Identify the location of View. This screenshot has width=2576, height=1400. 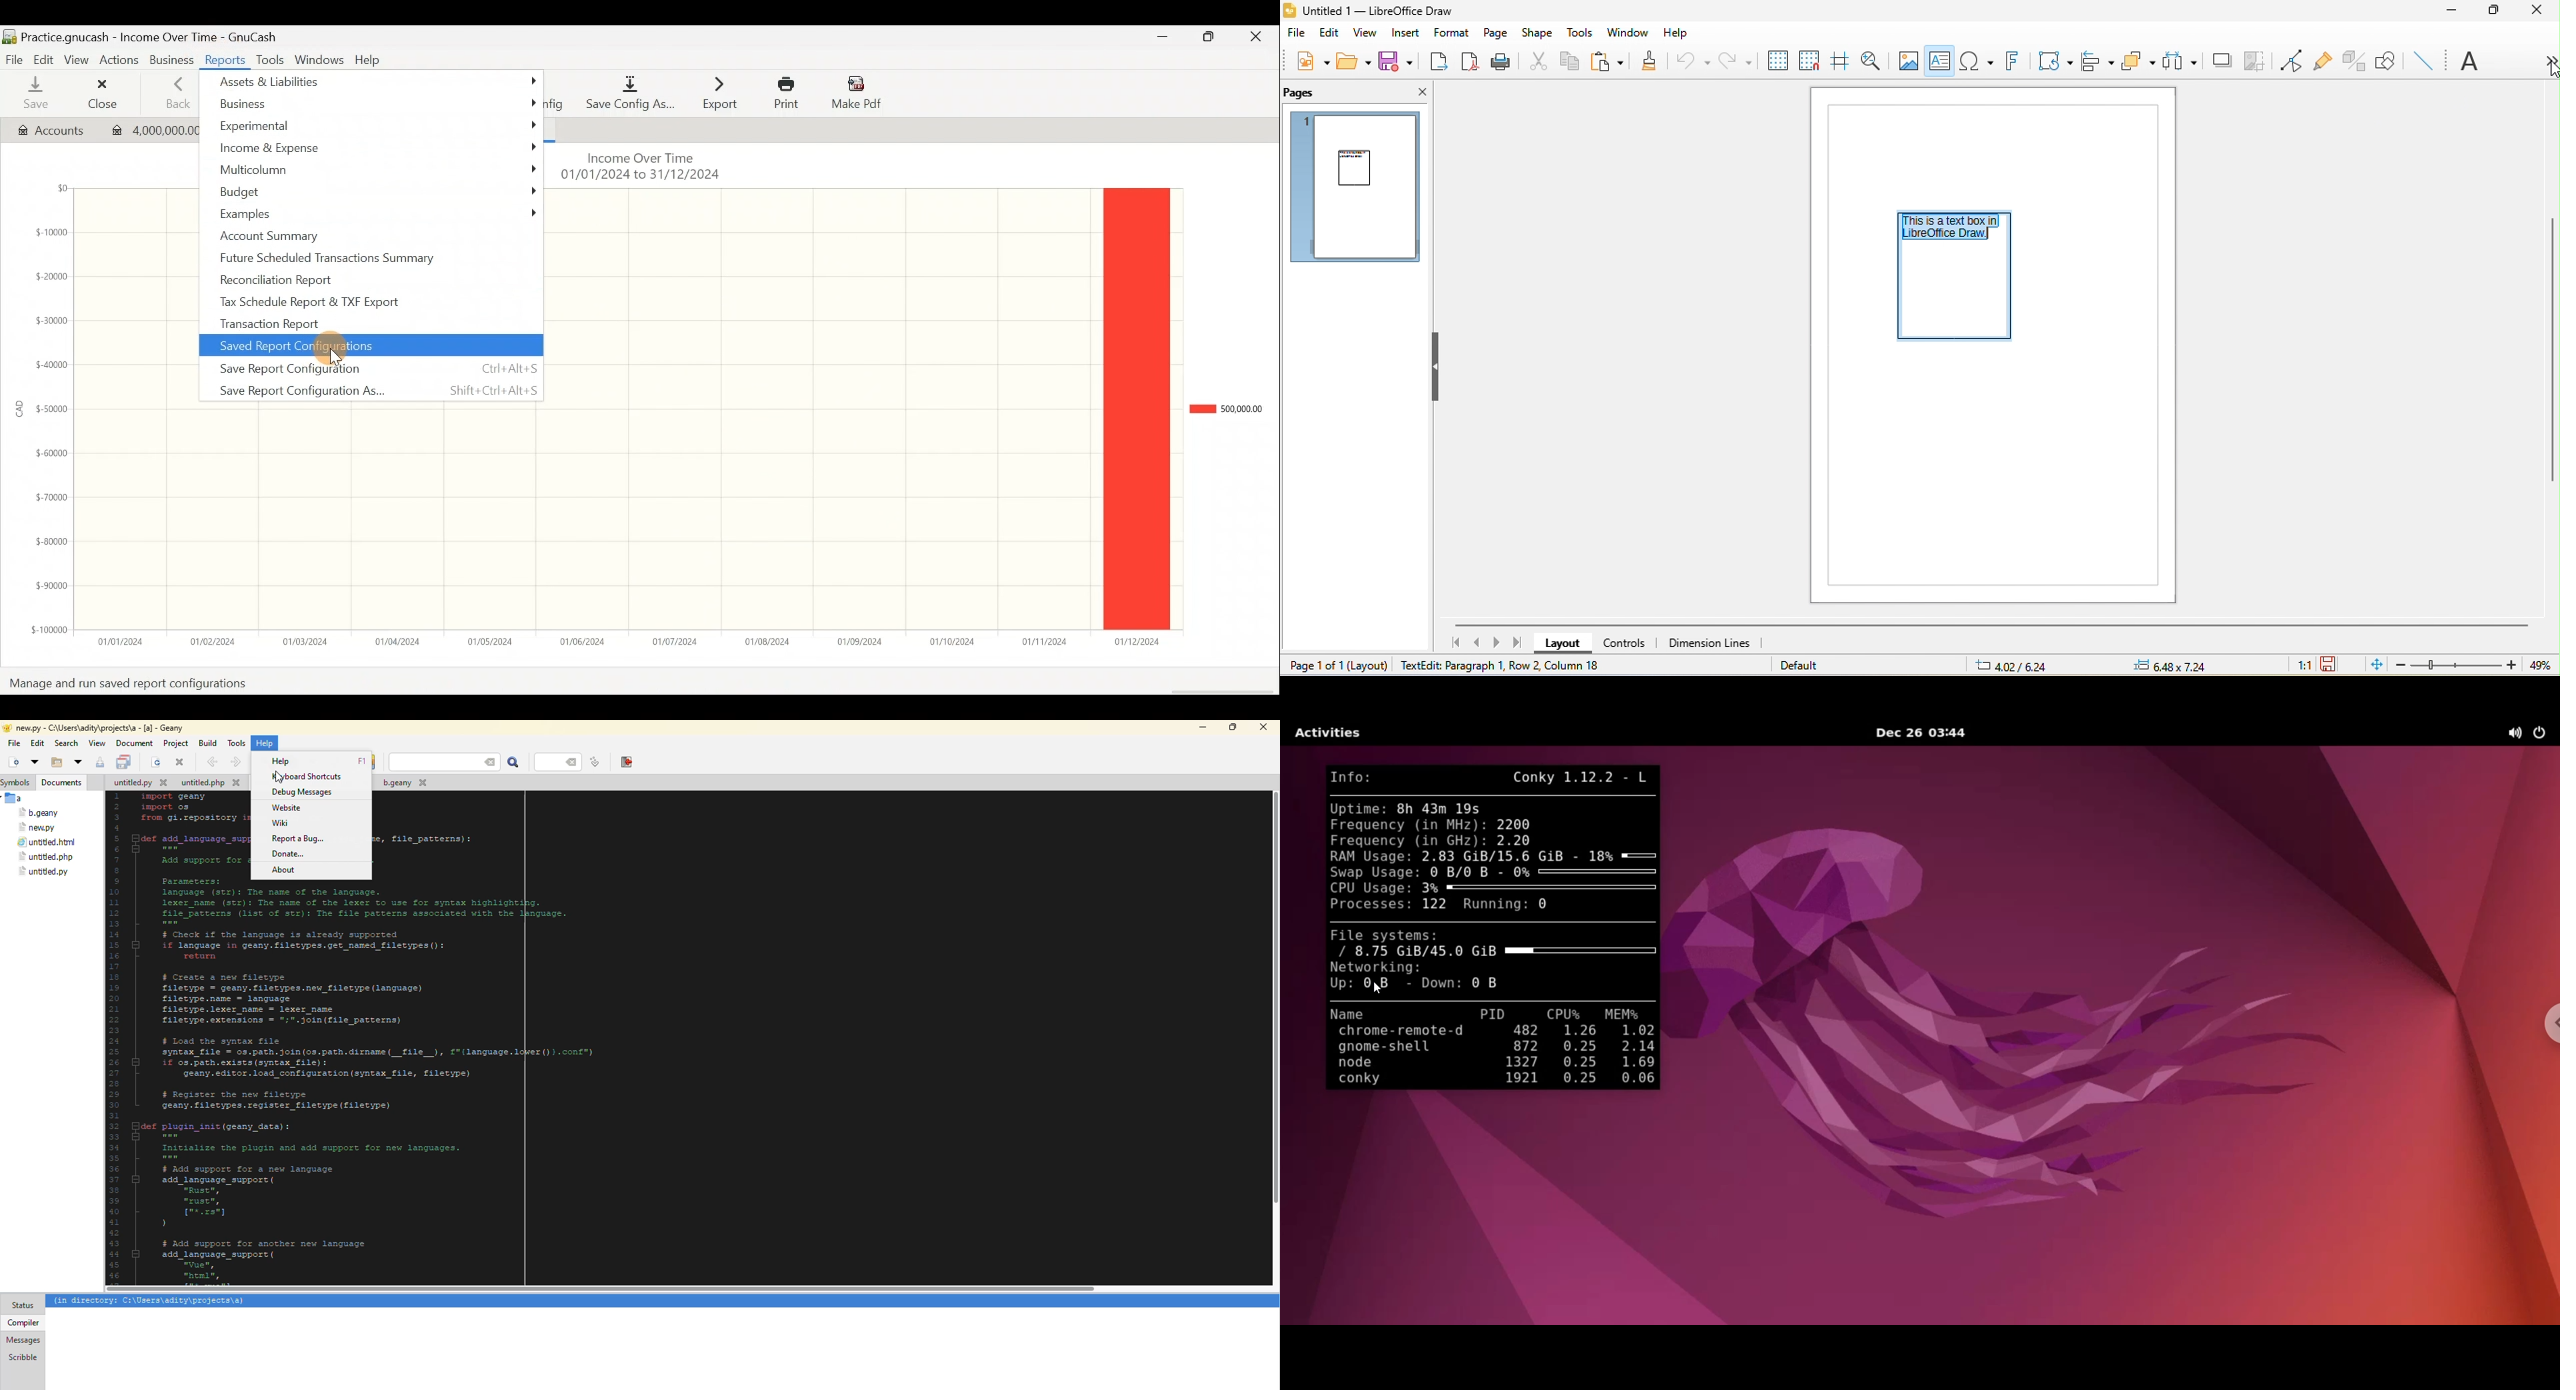
(75, 58).